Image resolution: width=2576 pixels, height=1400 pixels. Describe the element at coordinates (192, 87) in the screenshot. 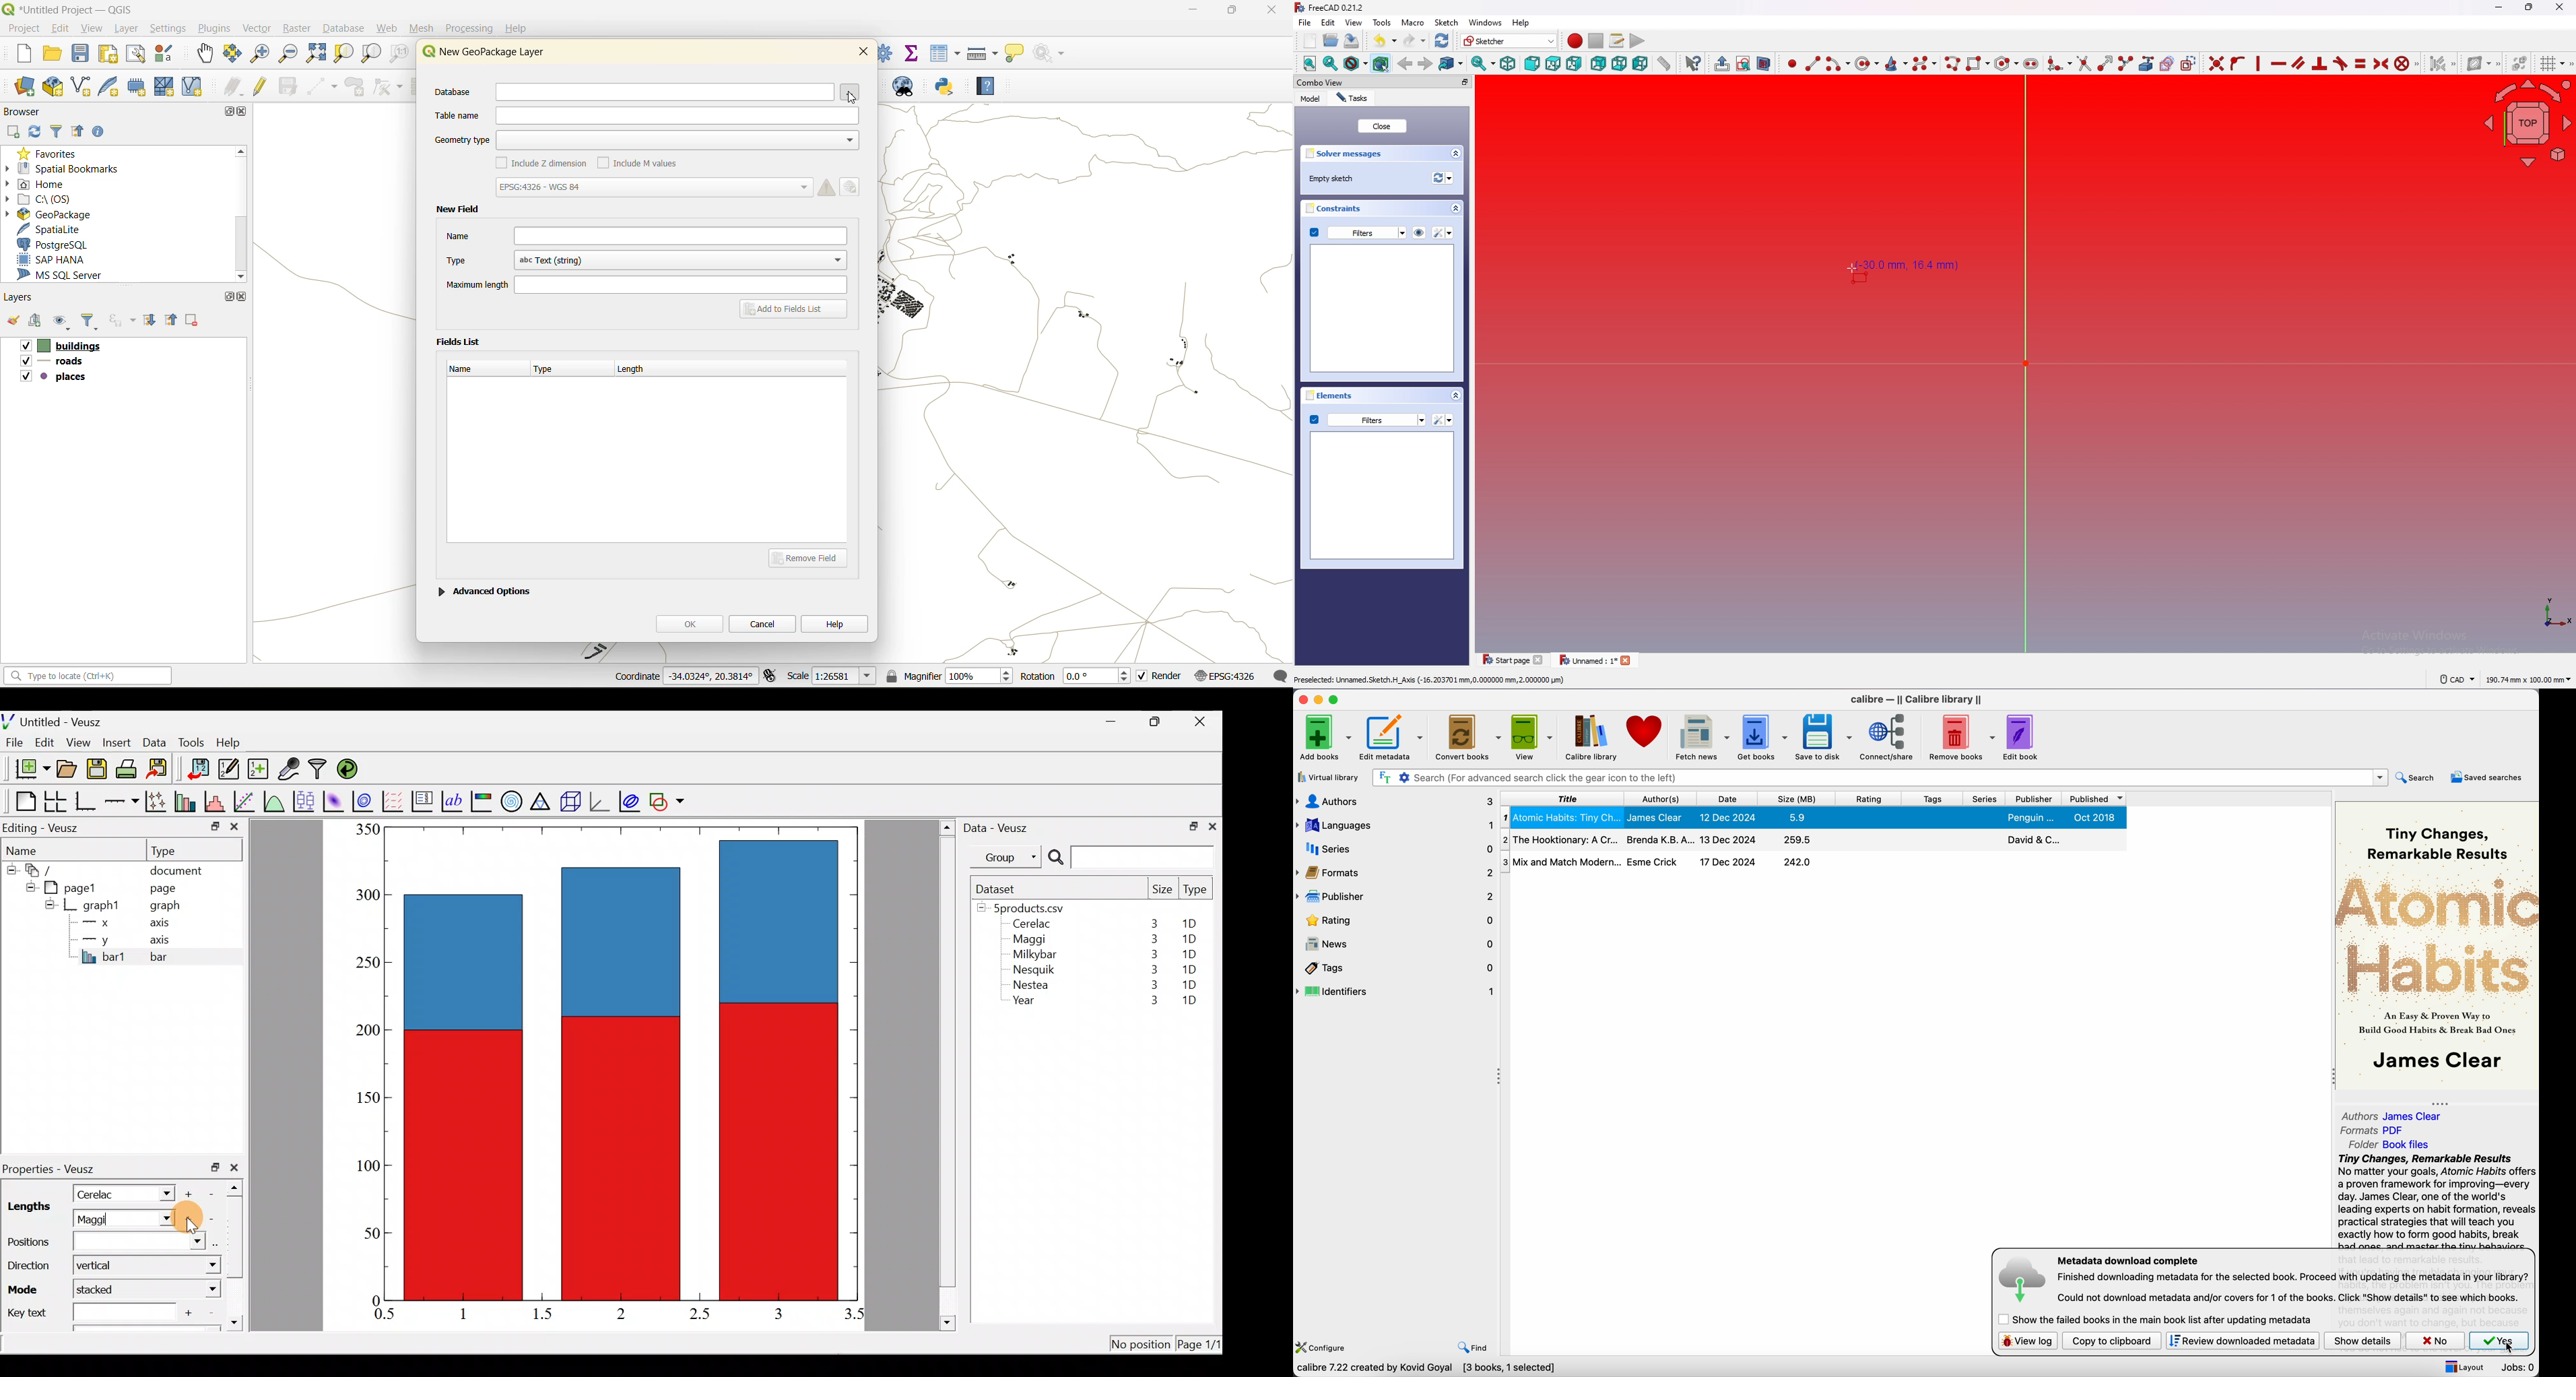

I see `new virtual layer` at that location.